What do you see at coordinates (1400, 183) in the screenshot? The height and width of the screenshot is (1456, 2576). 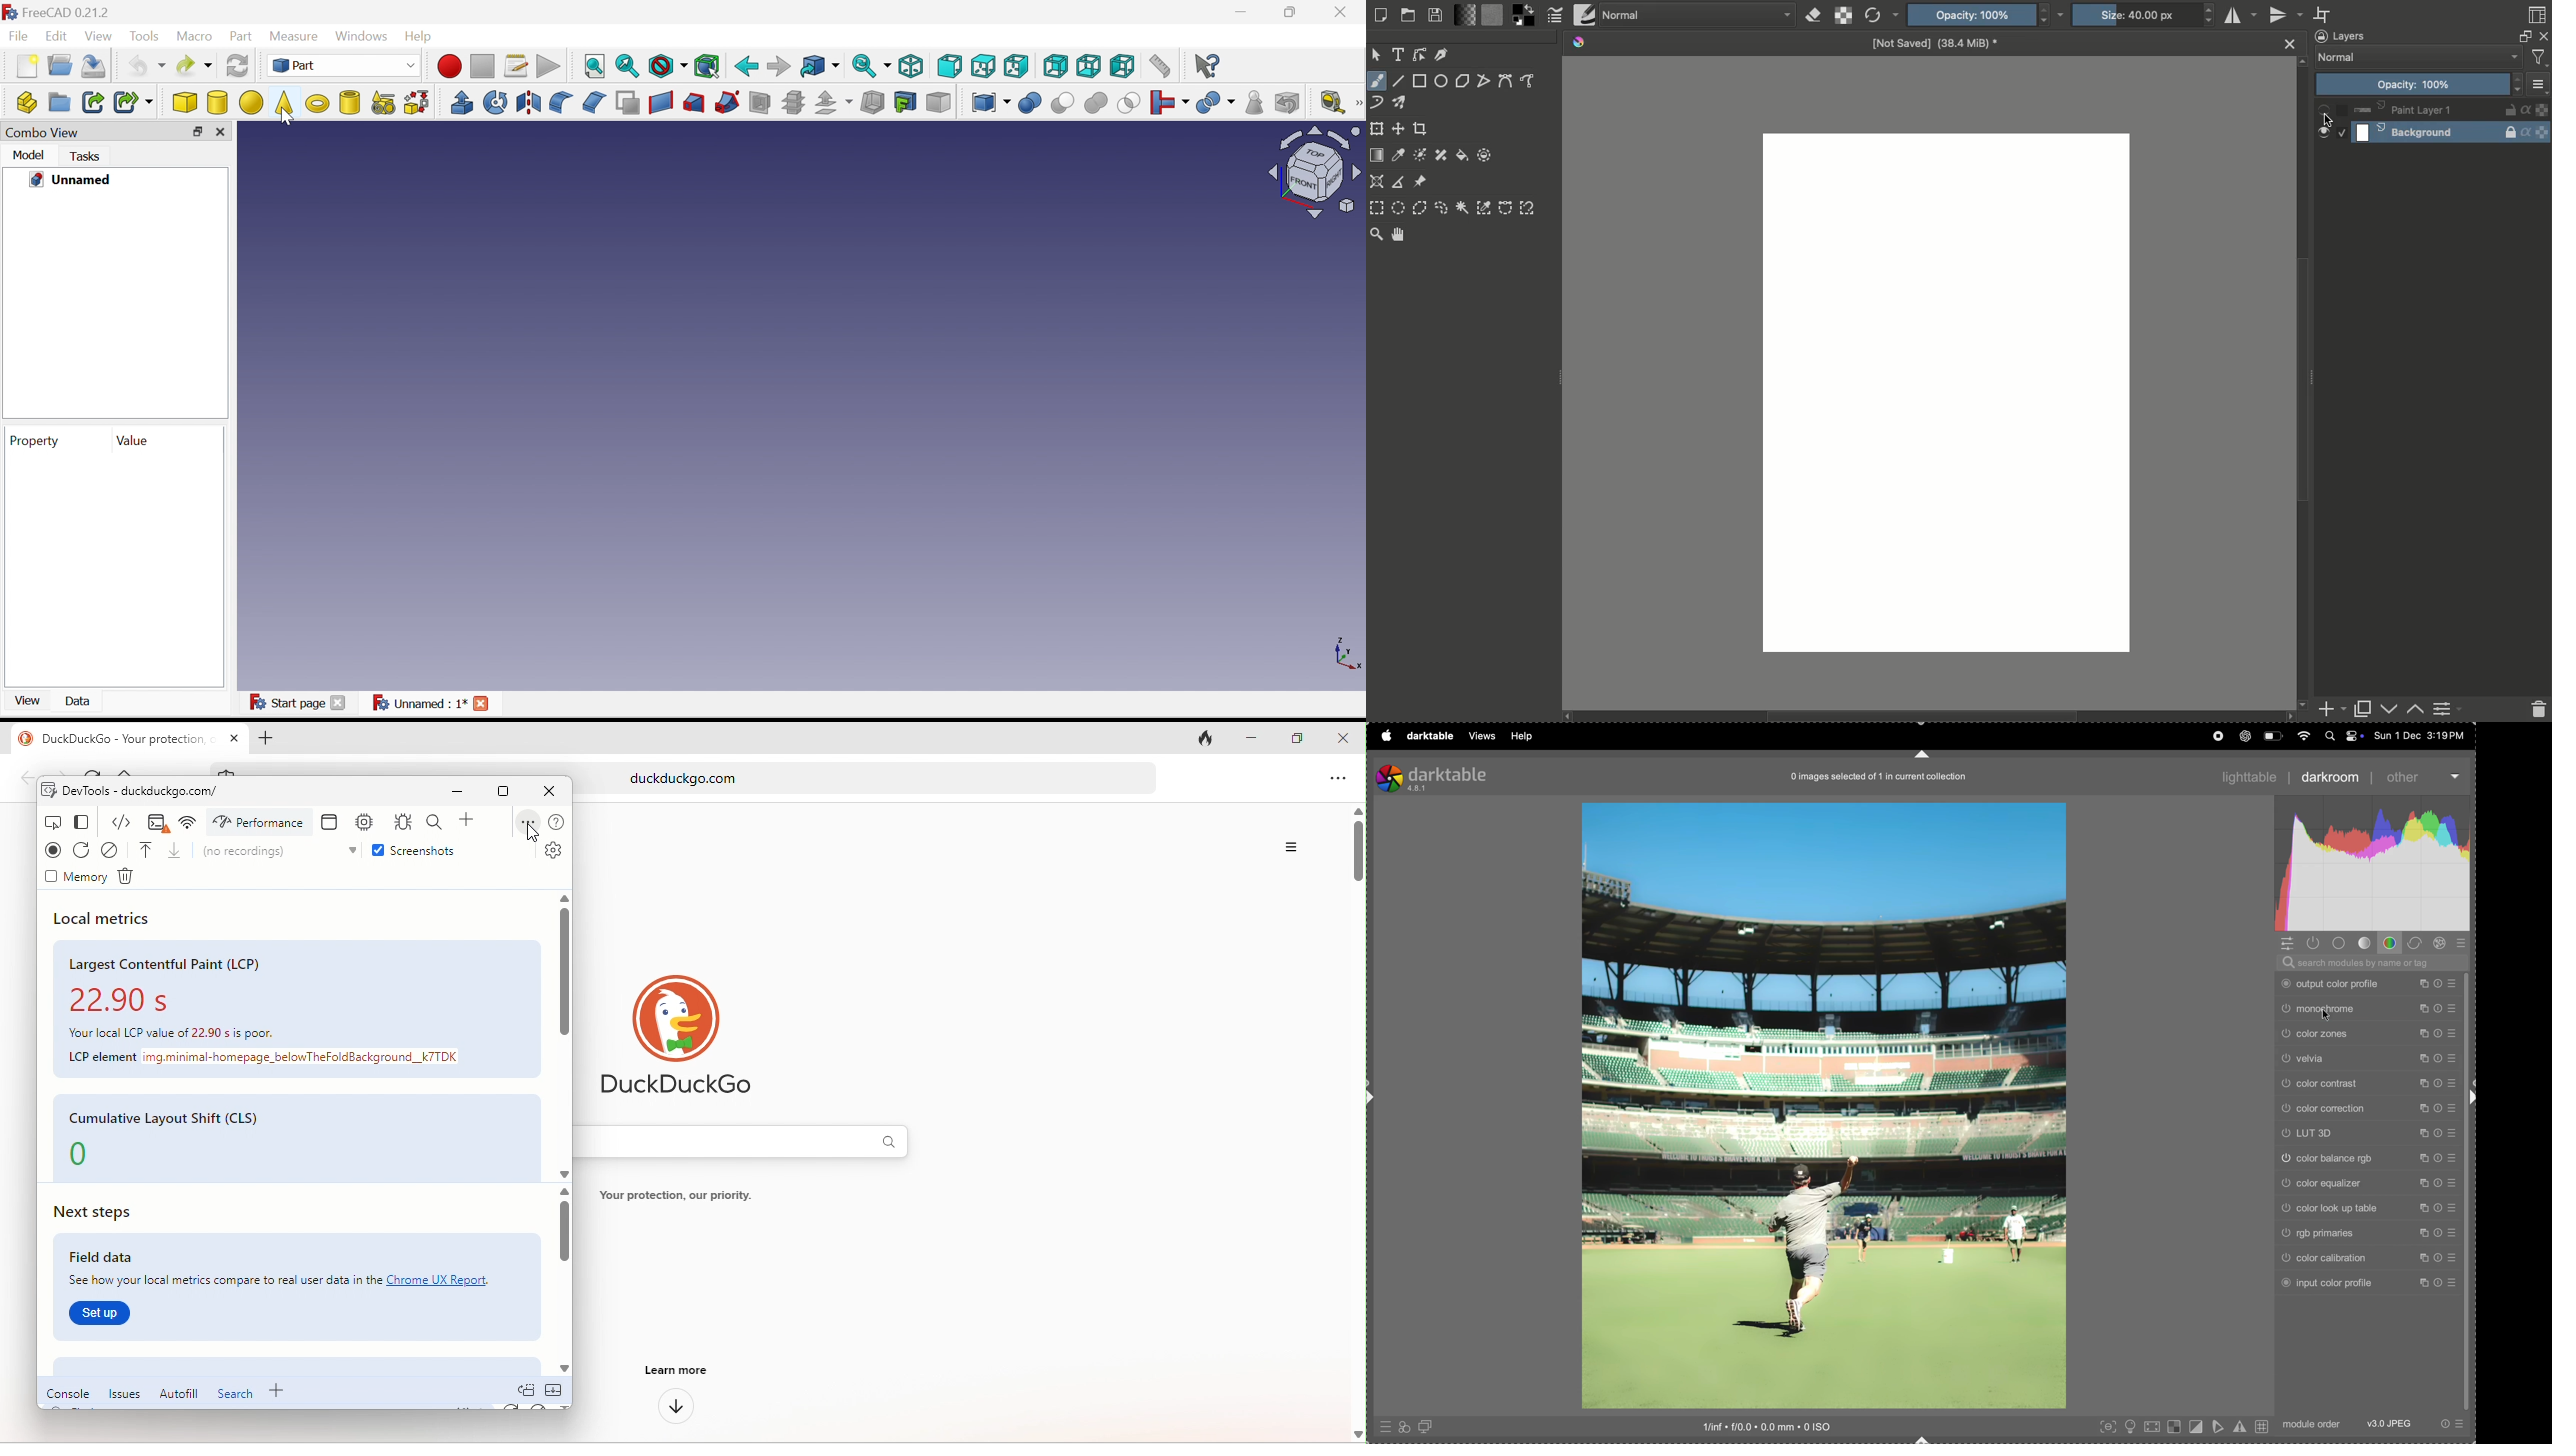 I see `Measure the distance` at bounding box center [1400, 183].